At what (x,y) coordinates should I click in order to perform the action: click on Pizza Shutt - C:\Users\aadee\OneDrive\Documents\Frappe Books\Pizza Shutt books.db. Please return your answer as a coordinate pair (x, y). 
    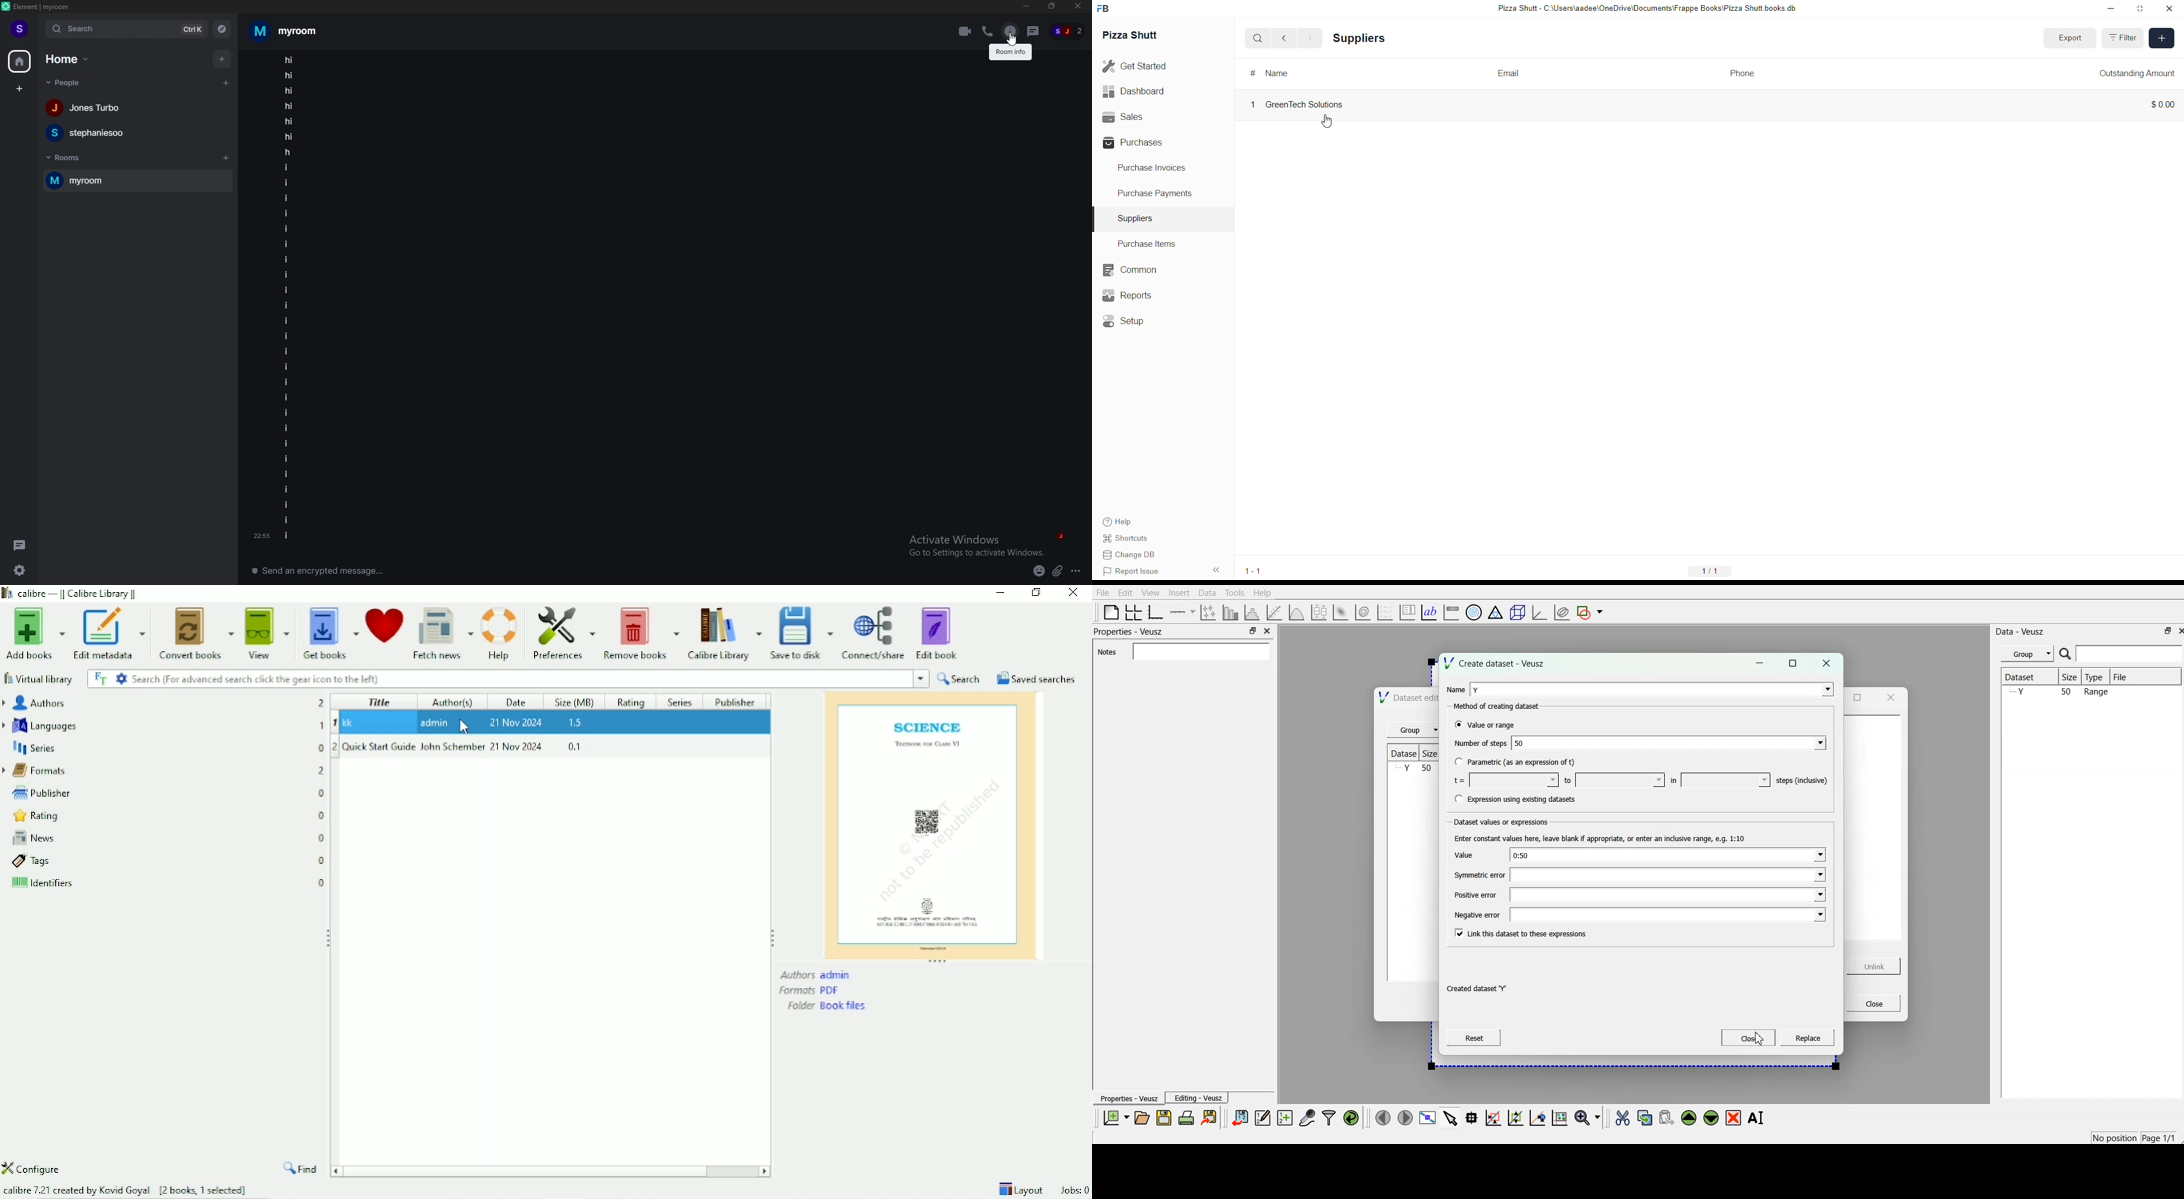
    Looking at the image, I should click on (1645, 10).